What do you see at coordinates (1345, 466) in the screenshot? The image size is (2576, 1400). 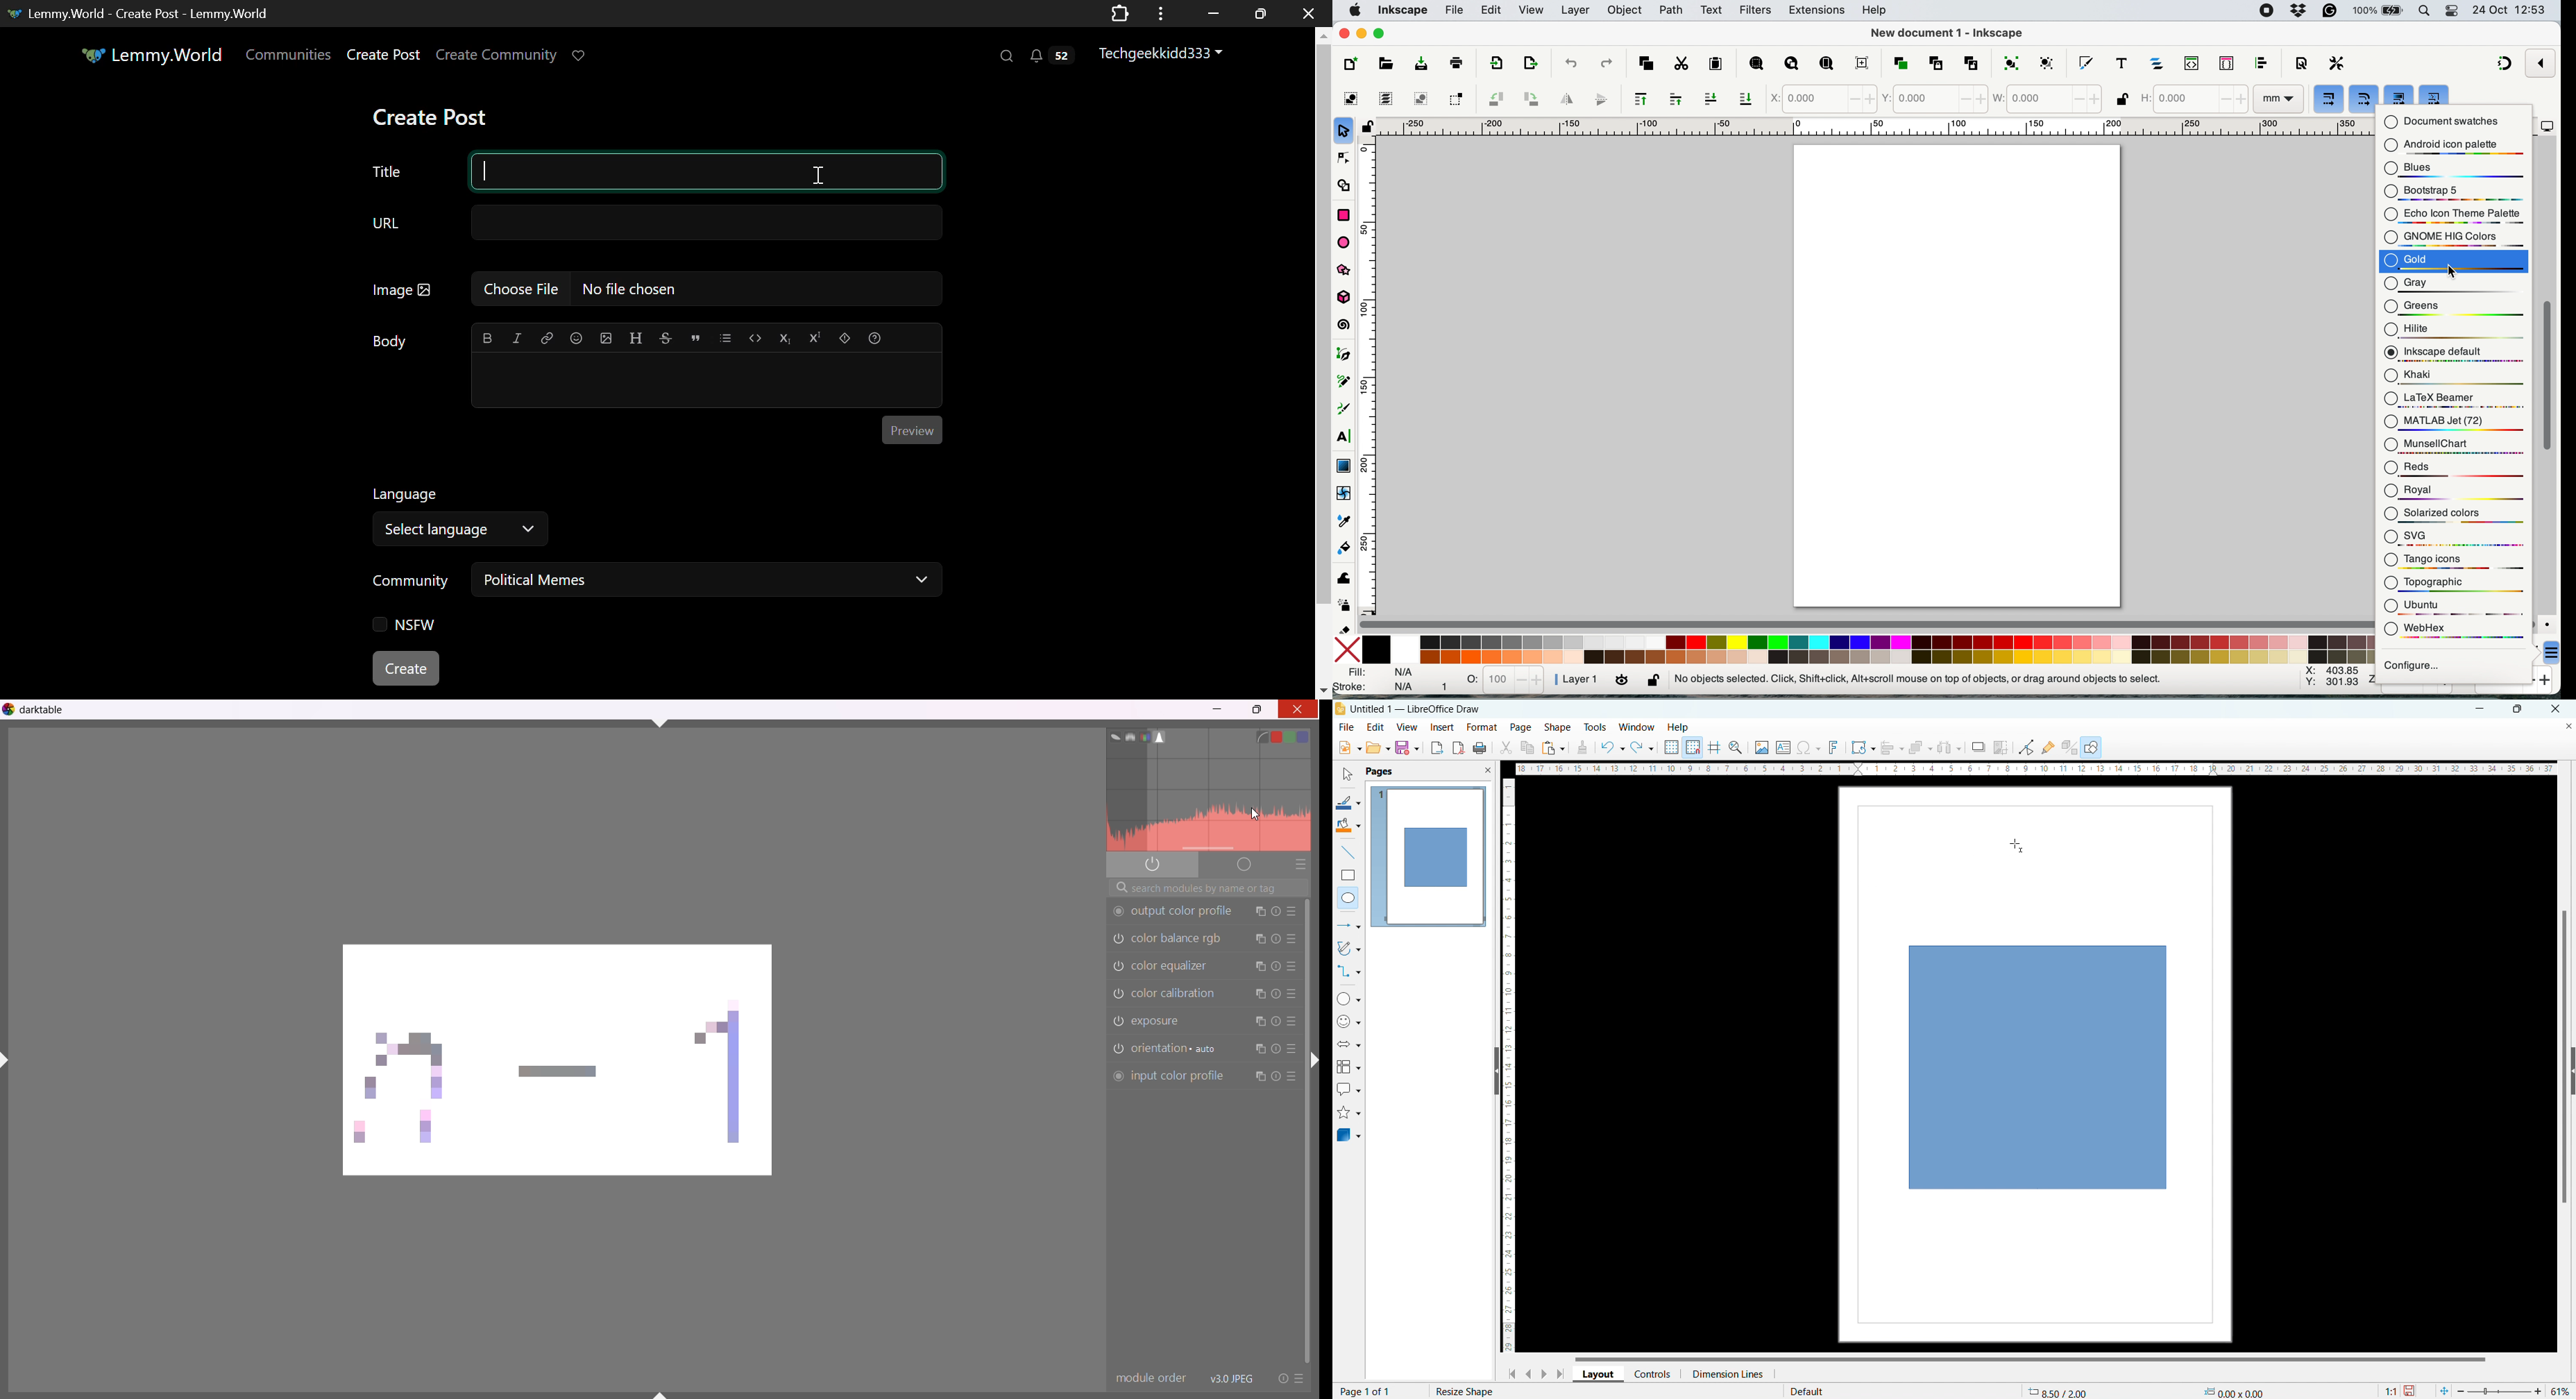 I see `gradient tool` at bounding box center [1345, 466].